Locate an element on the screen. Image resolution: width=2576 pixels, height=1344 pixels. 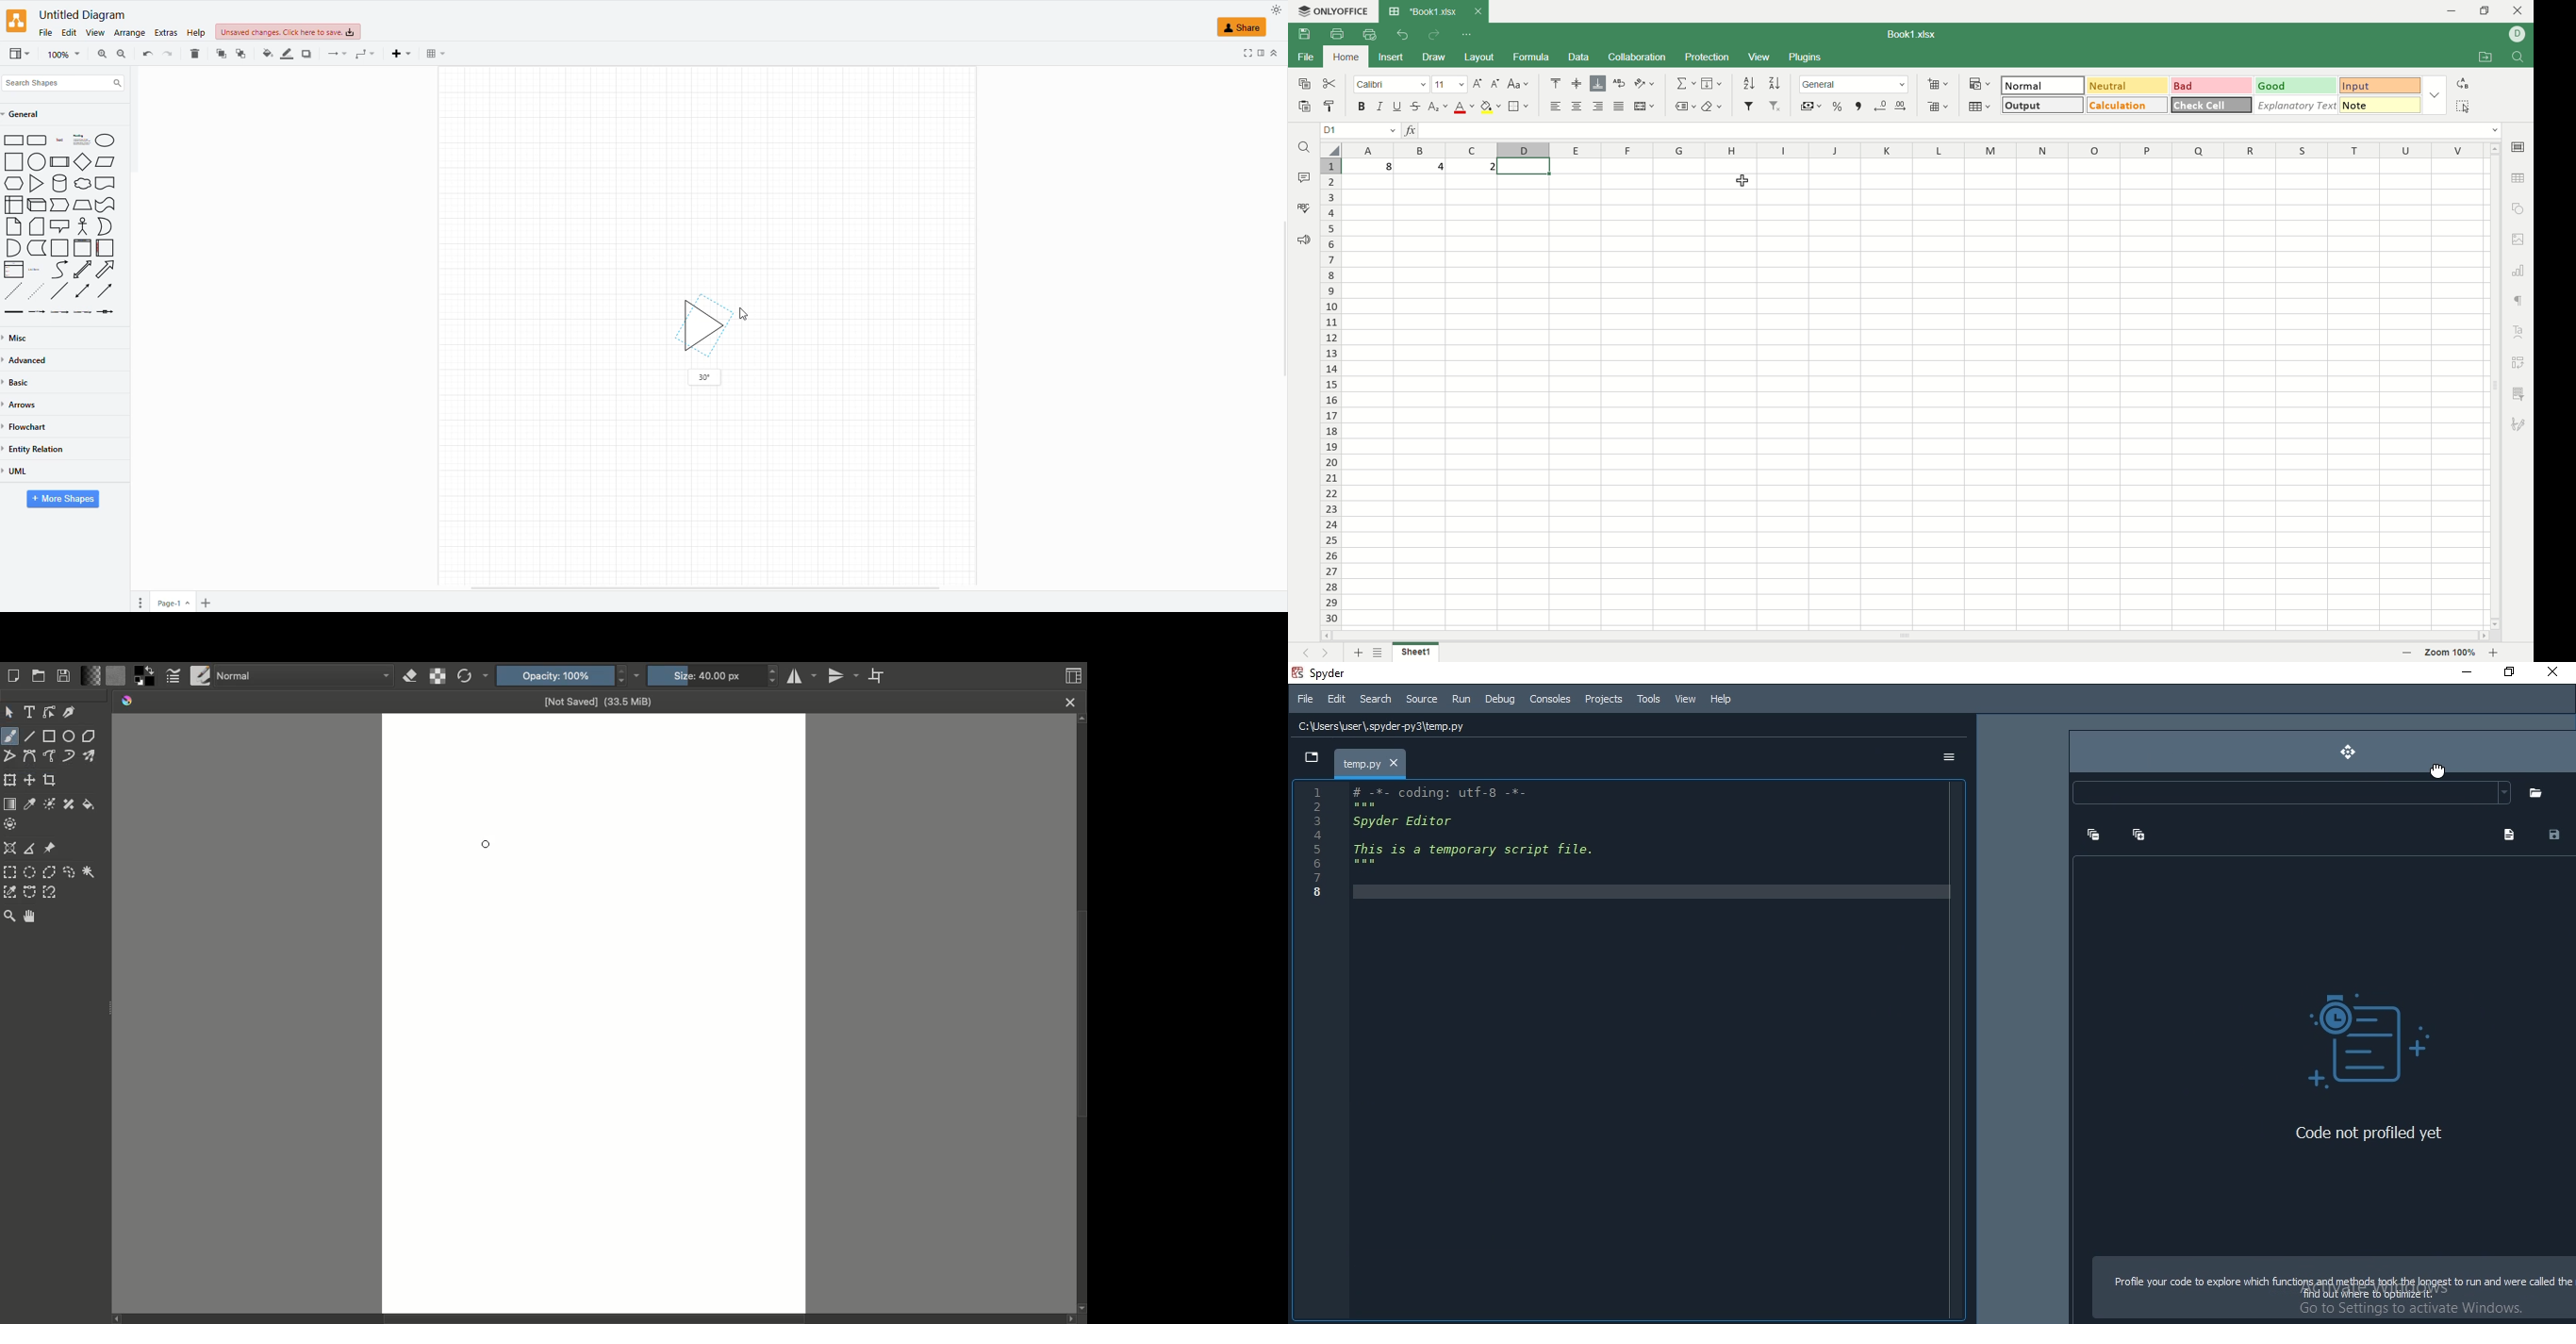
layout is located at coordinates (1479, 57).